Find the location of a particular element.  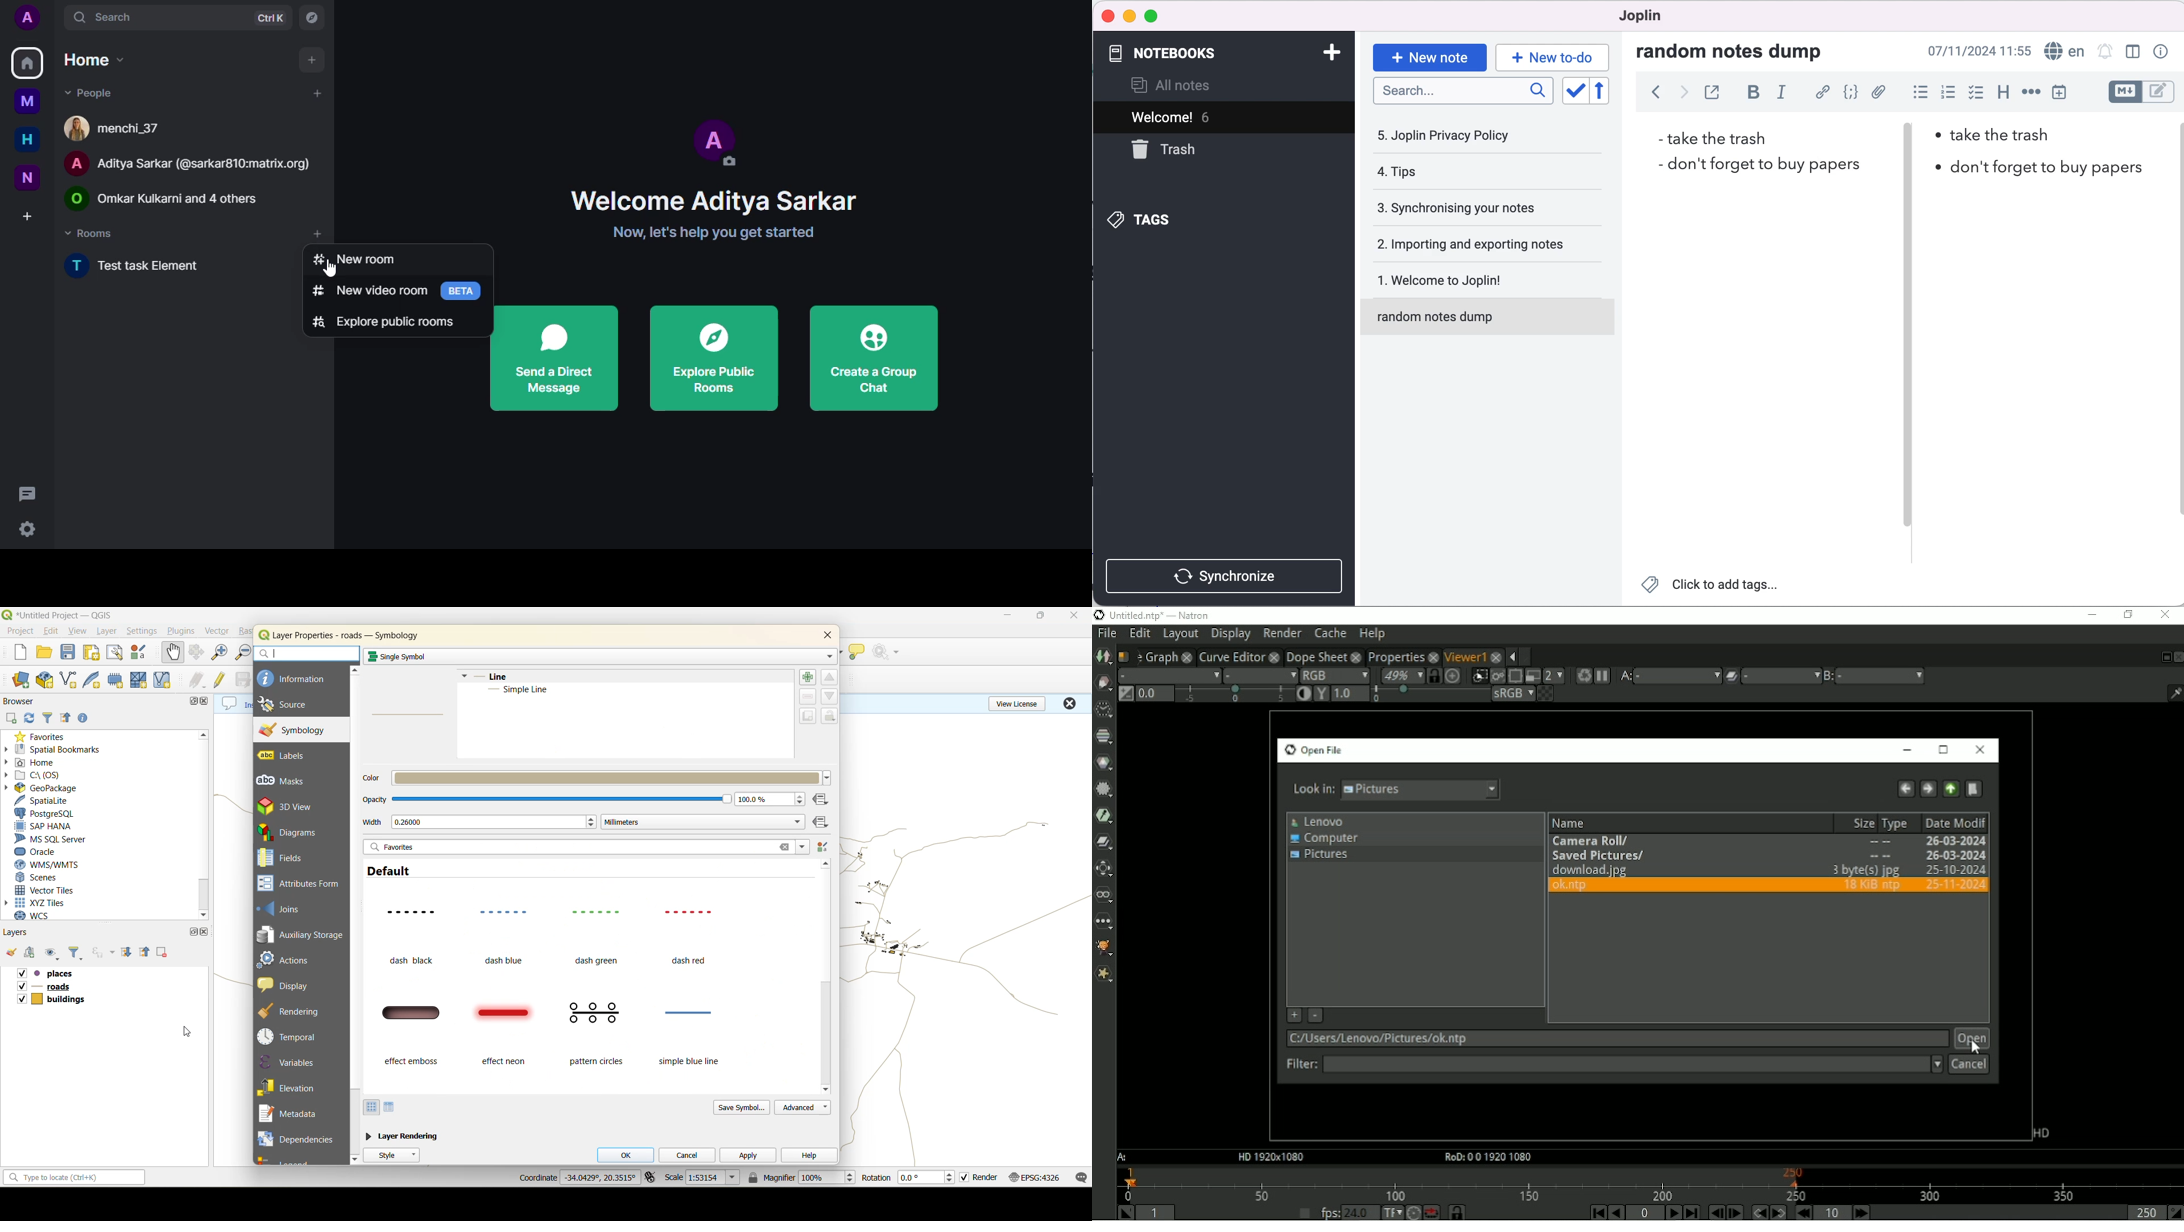

beta is located at coordinates (464, 290).